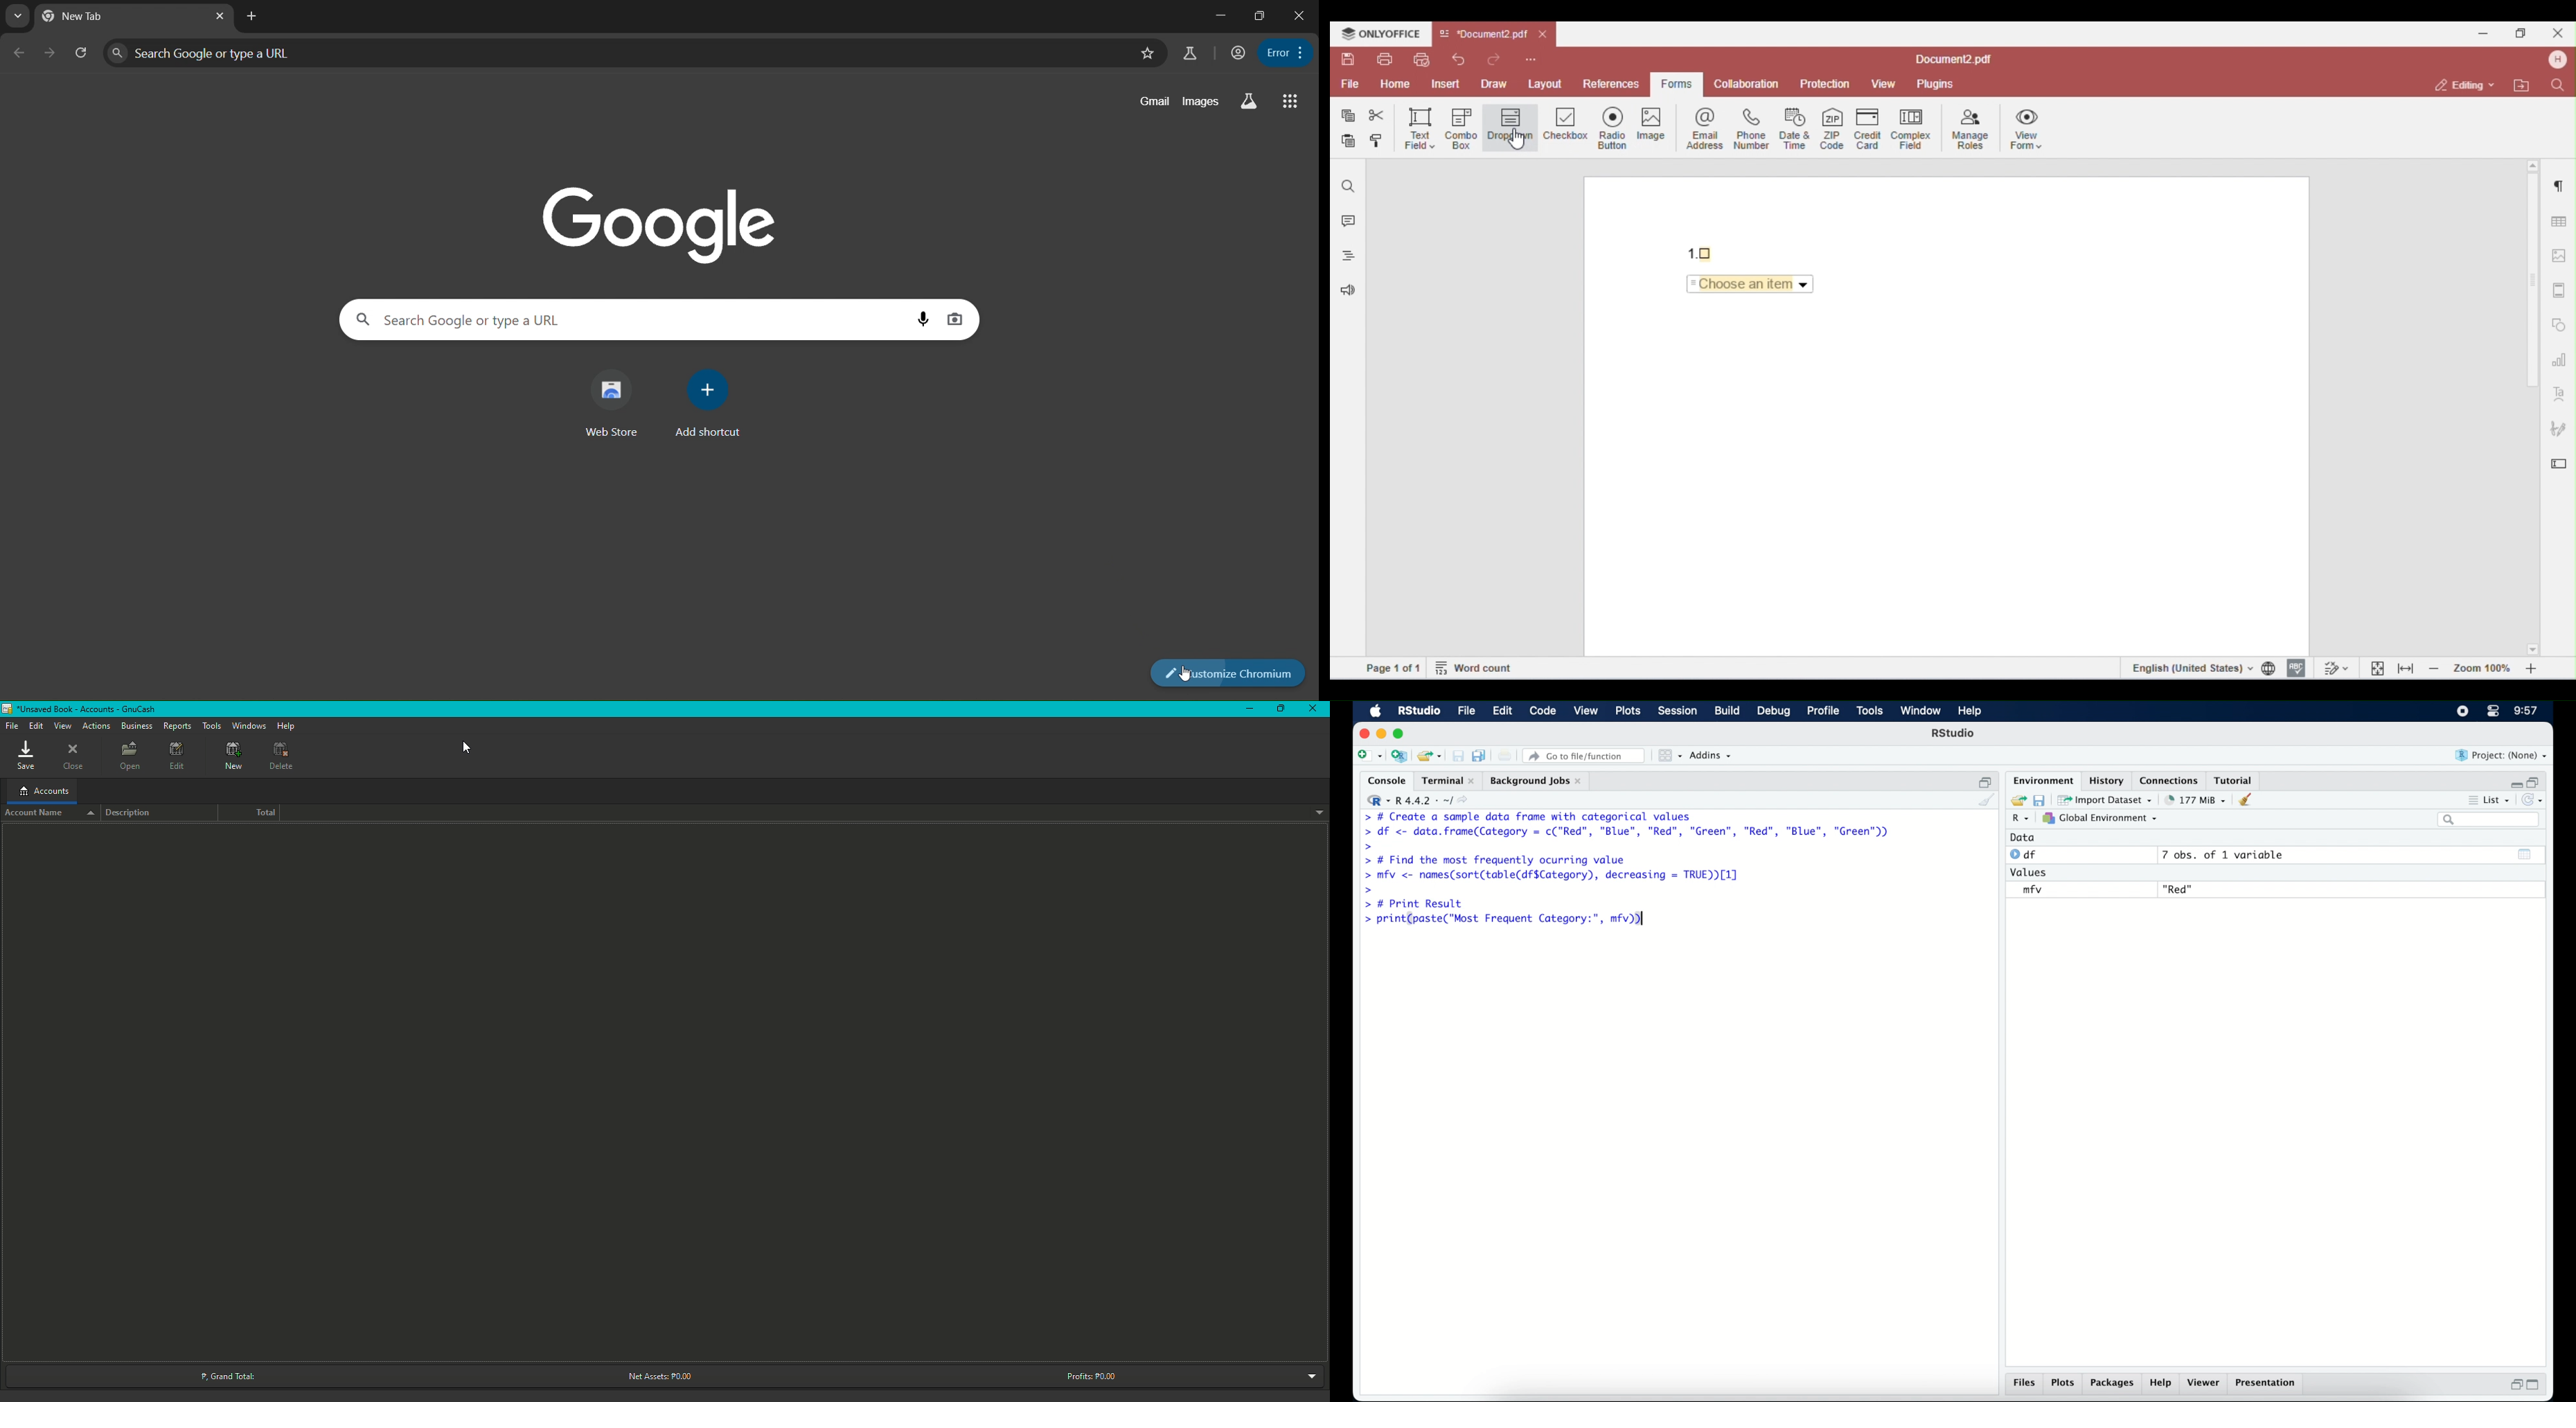 This screenshot has width=2576, height=1428. I want to click on edit, so click(1503, 711).